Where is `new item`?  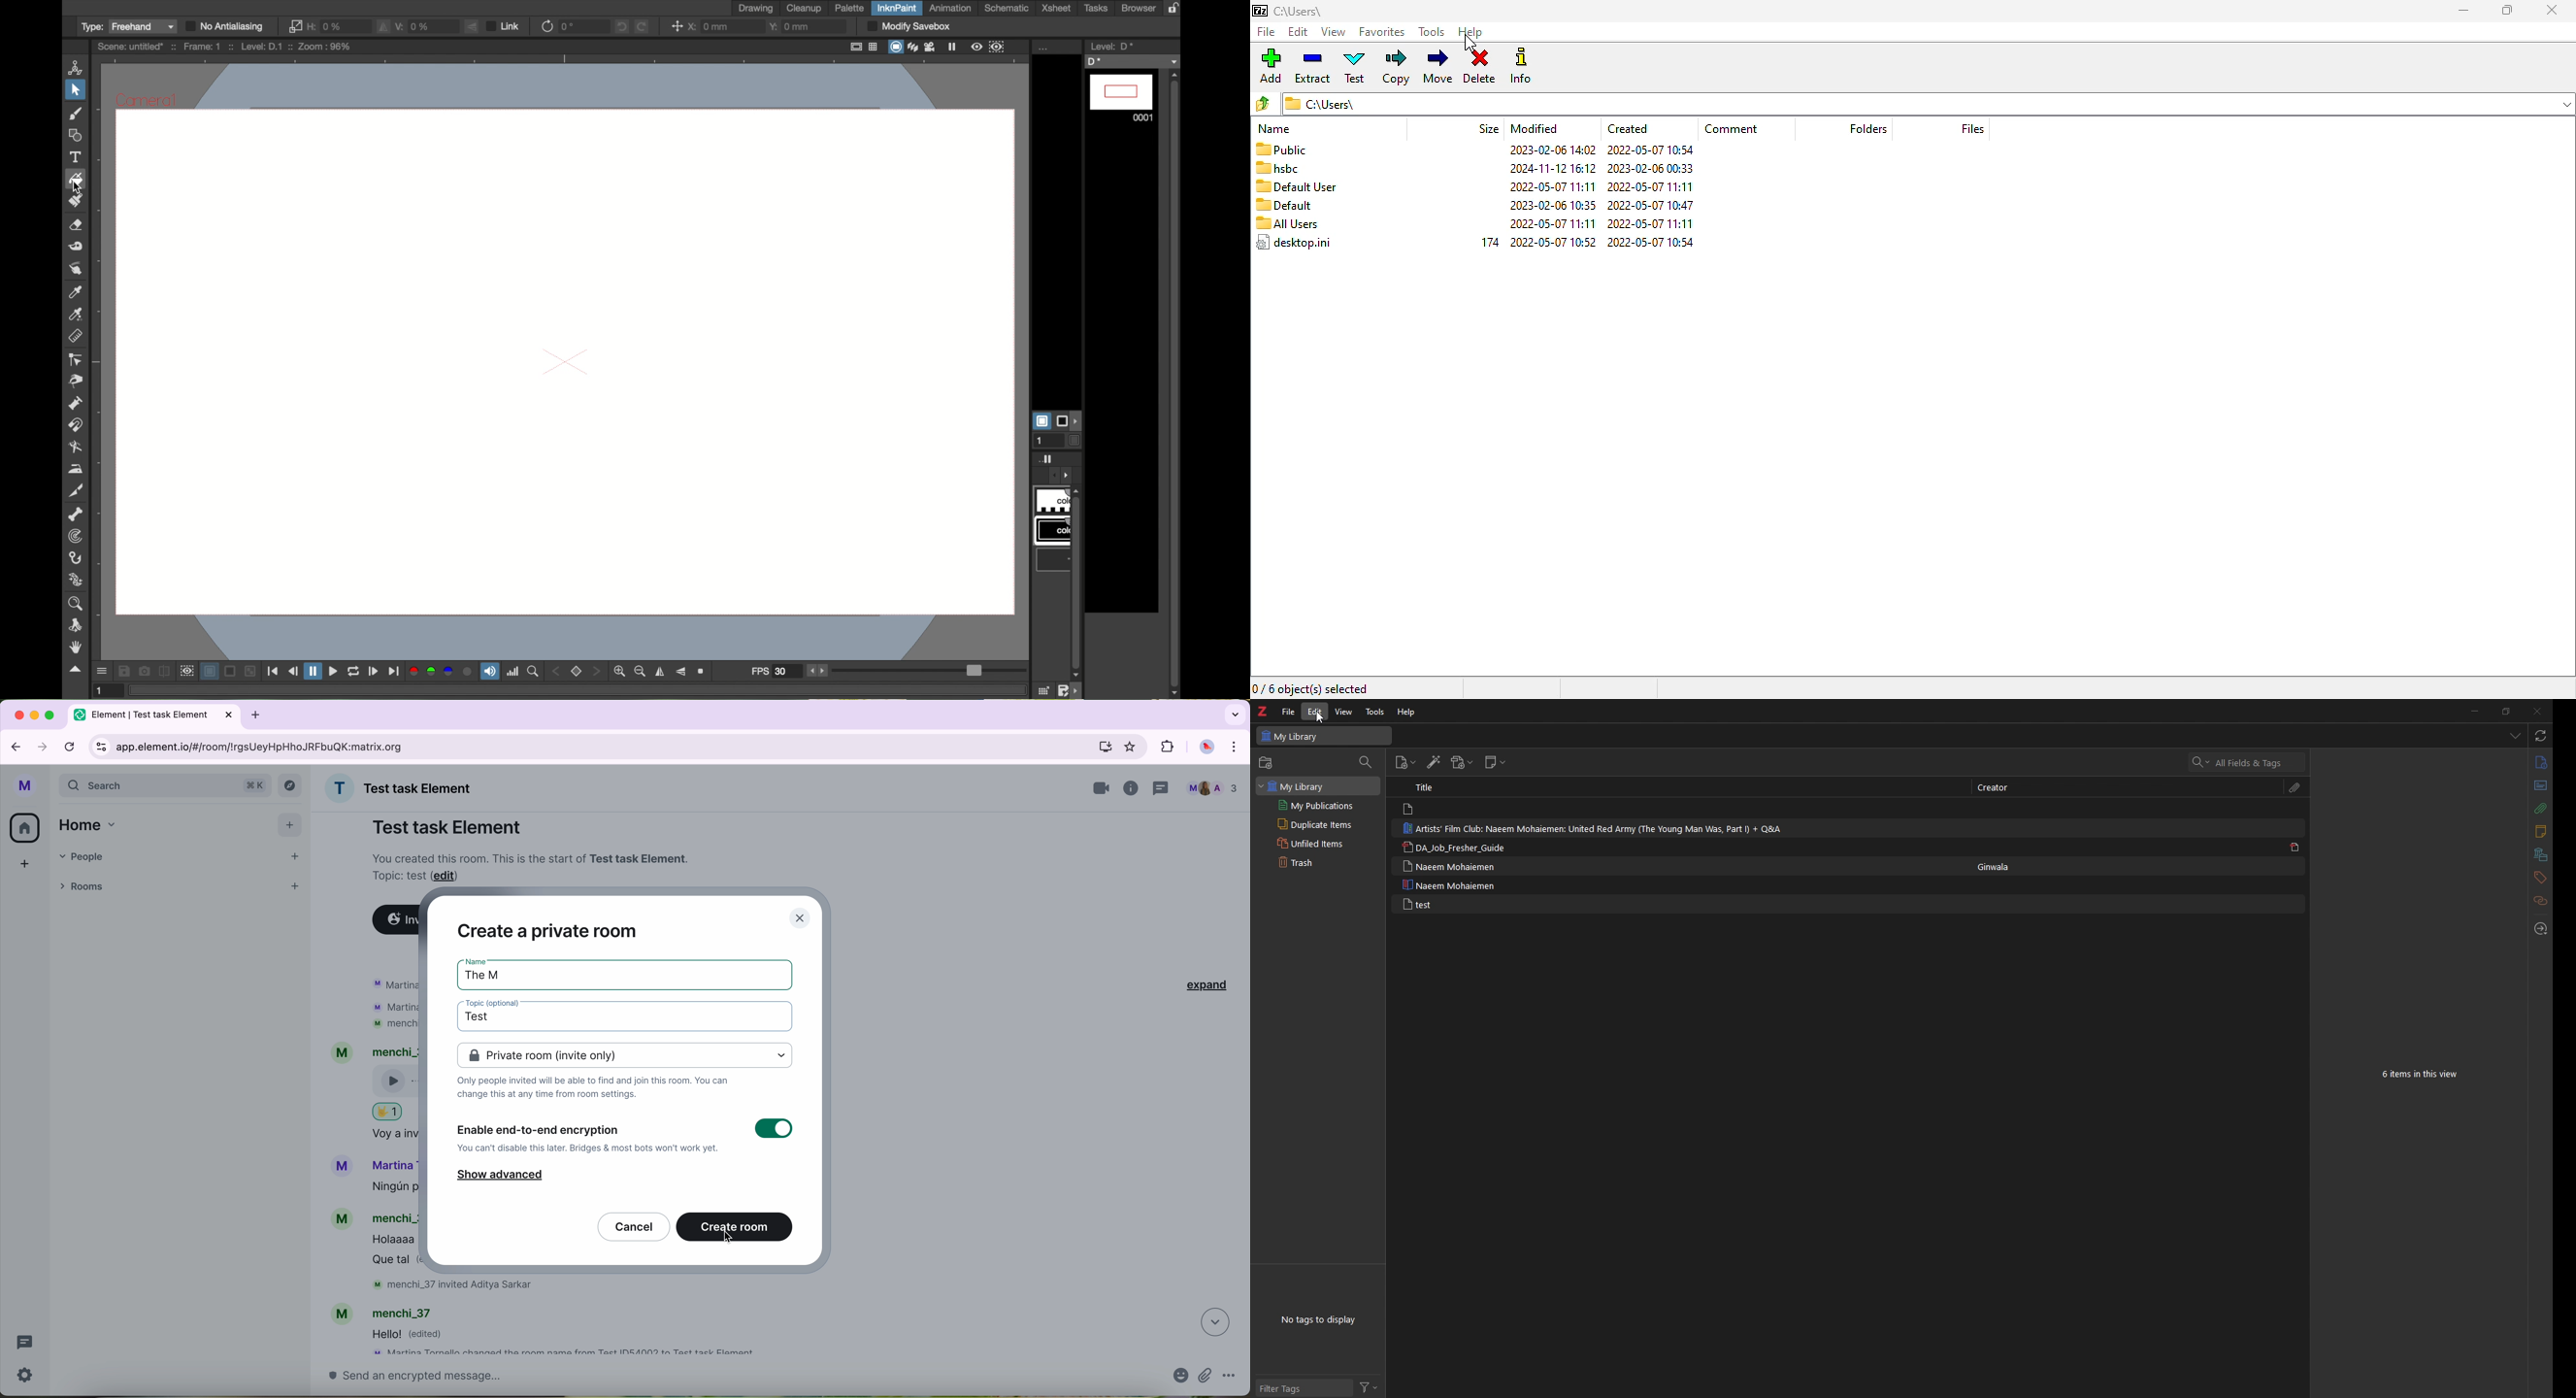
new item is located at coordinates (1406, 763).